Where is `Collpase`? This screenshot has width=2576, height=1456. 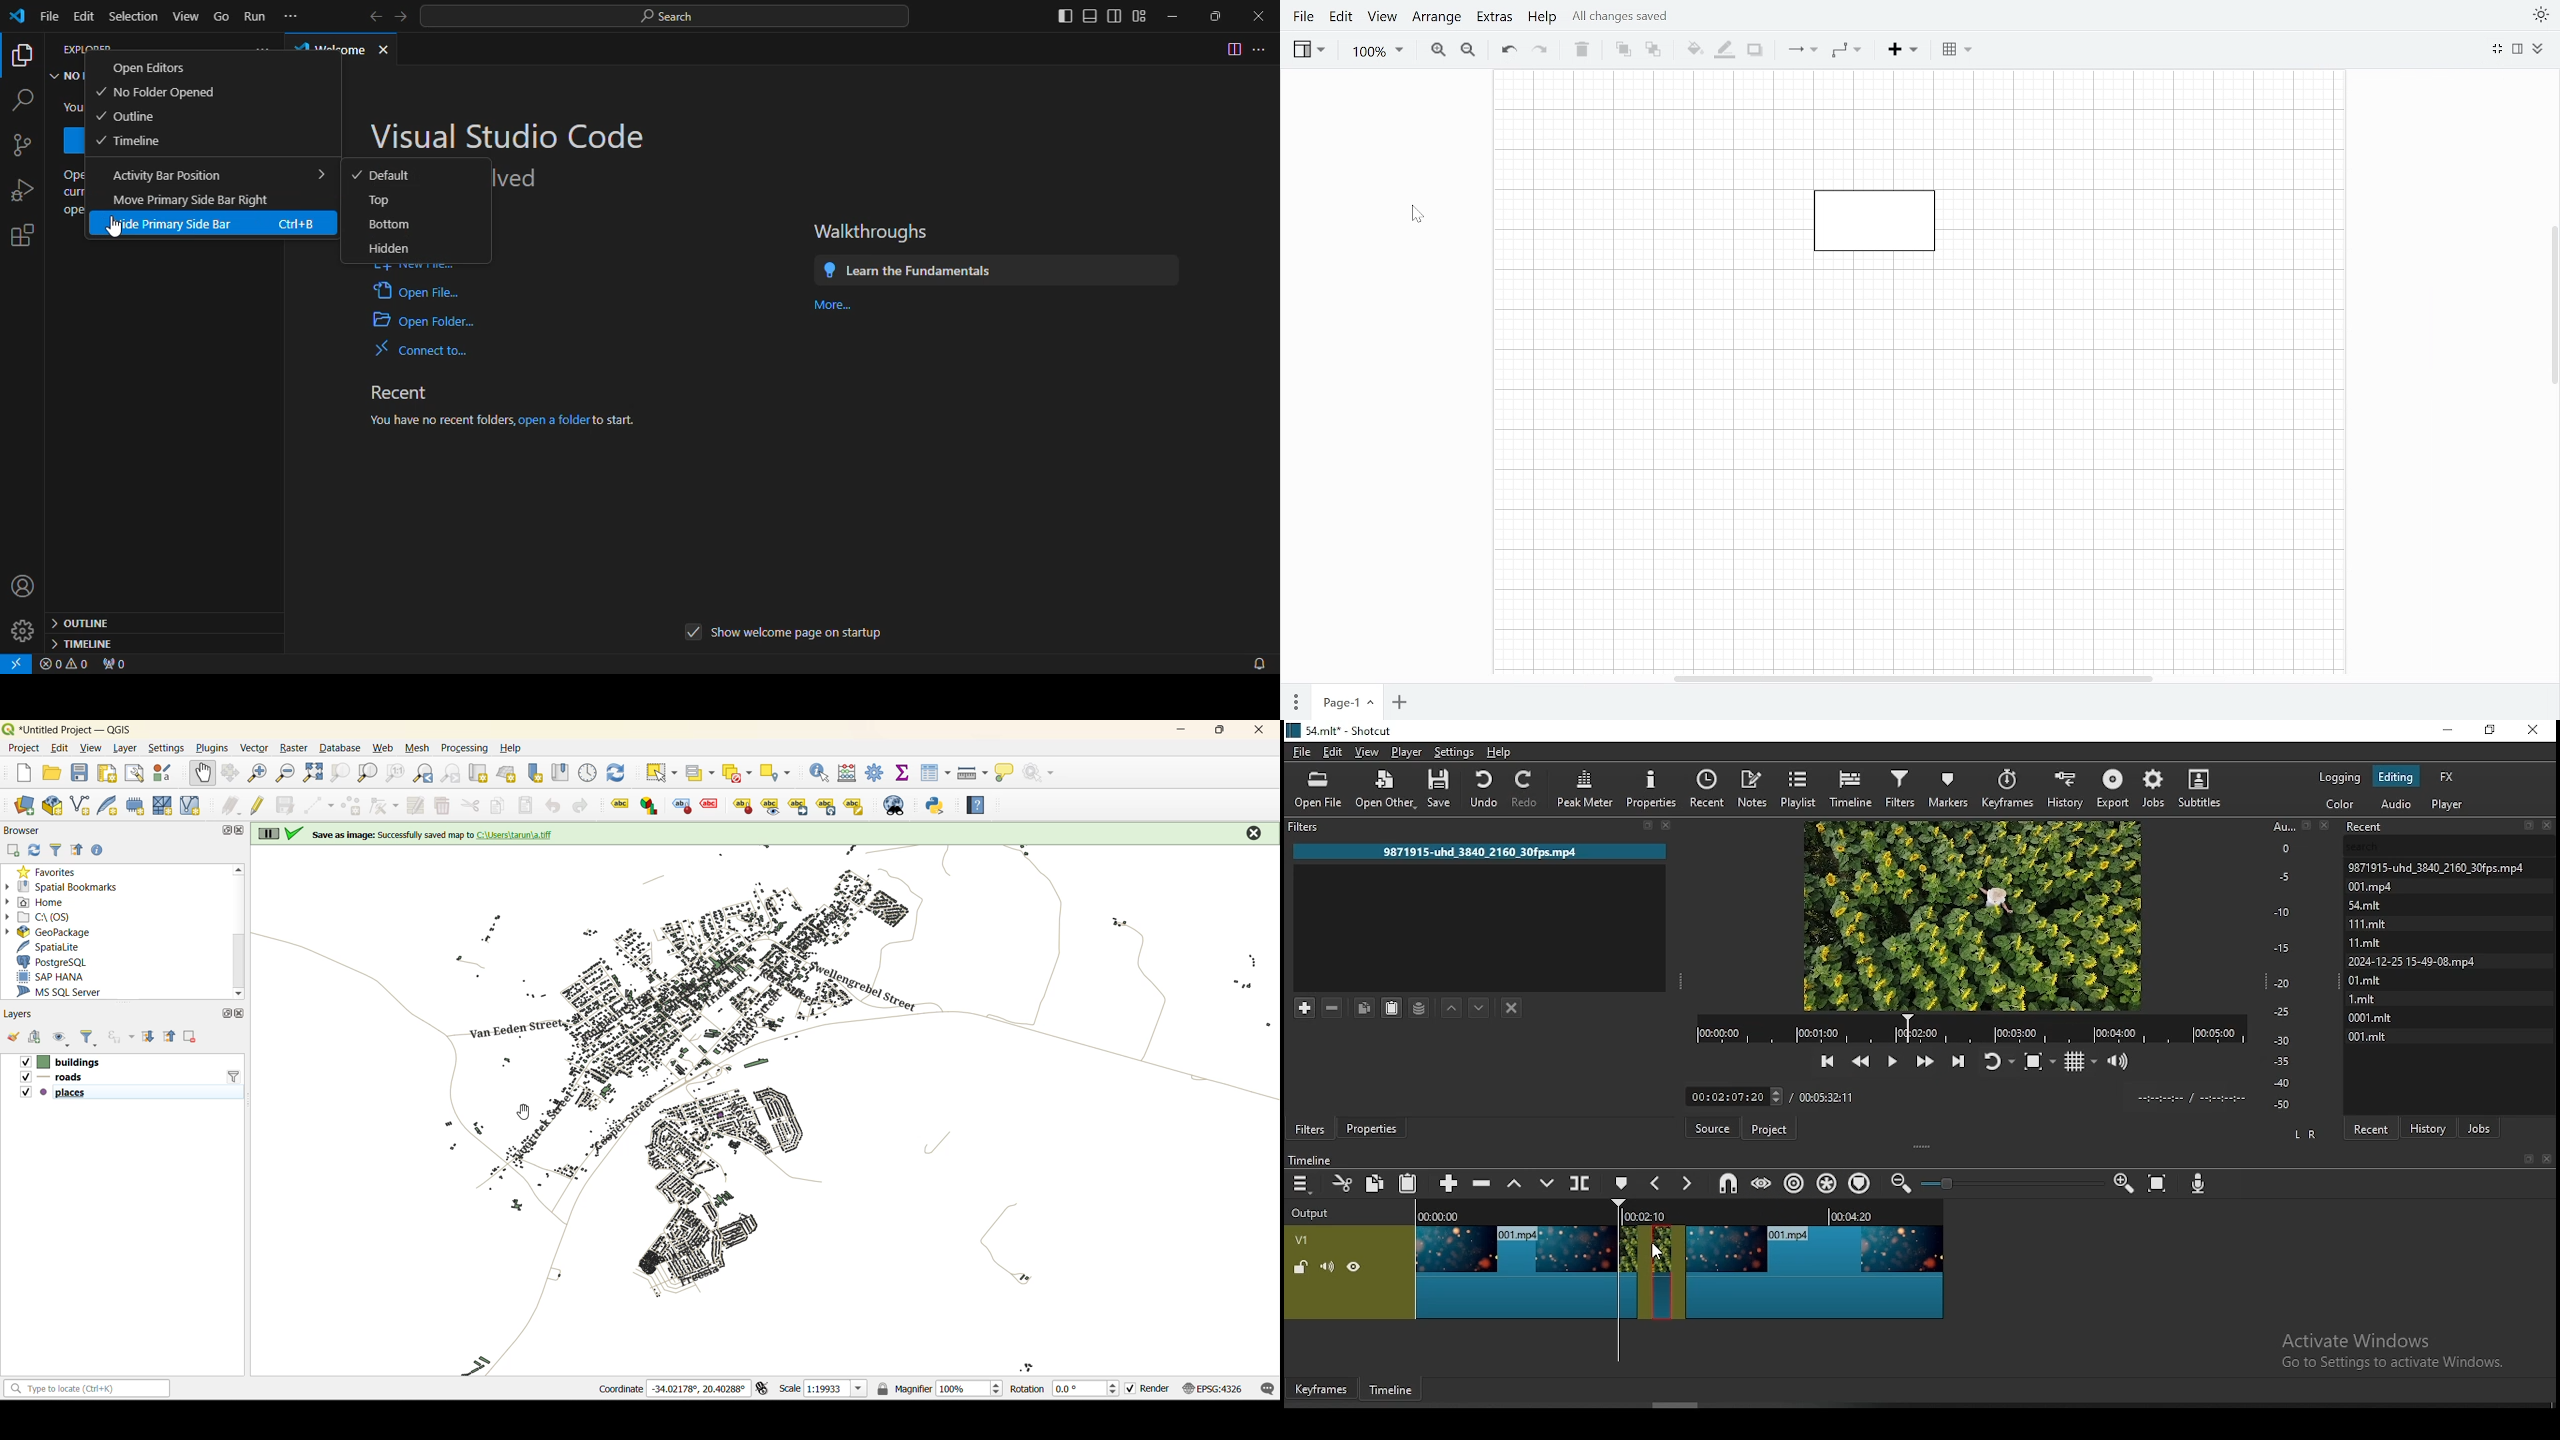 Collpase is located at coordinates (2539, 49).